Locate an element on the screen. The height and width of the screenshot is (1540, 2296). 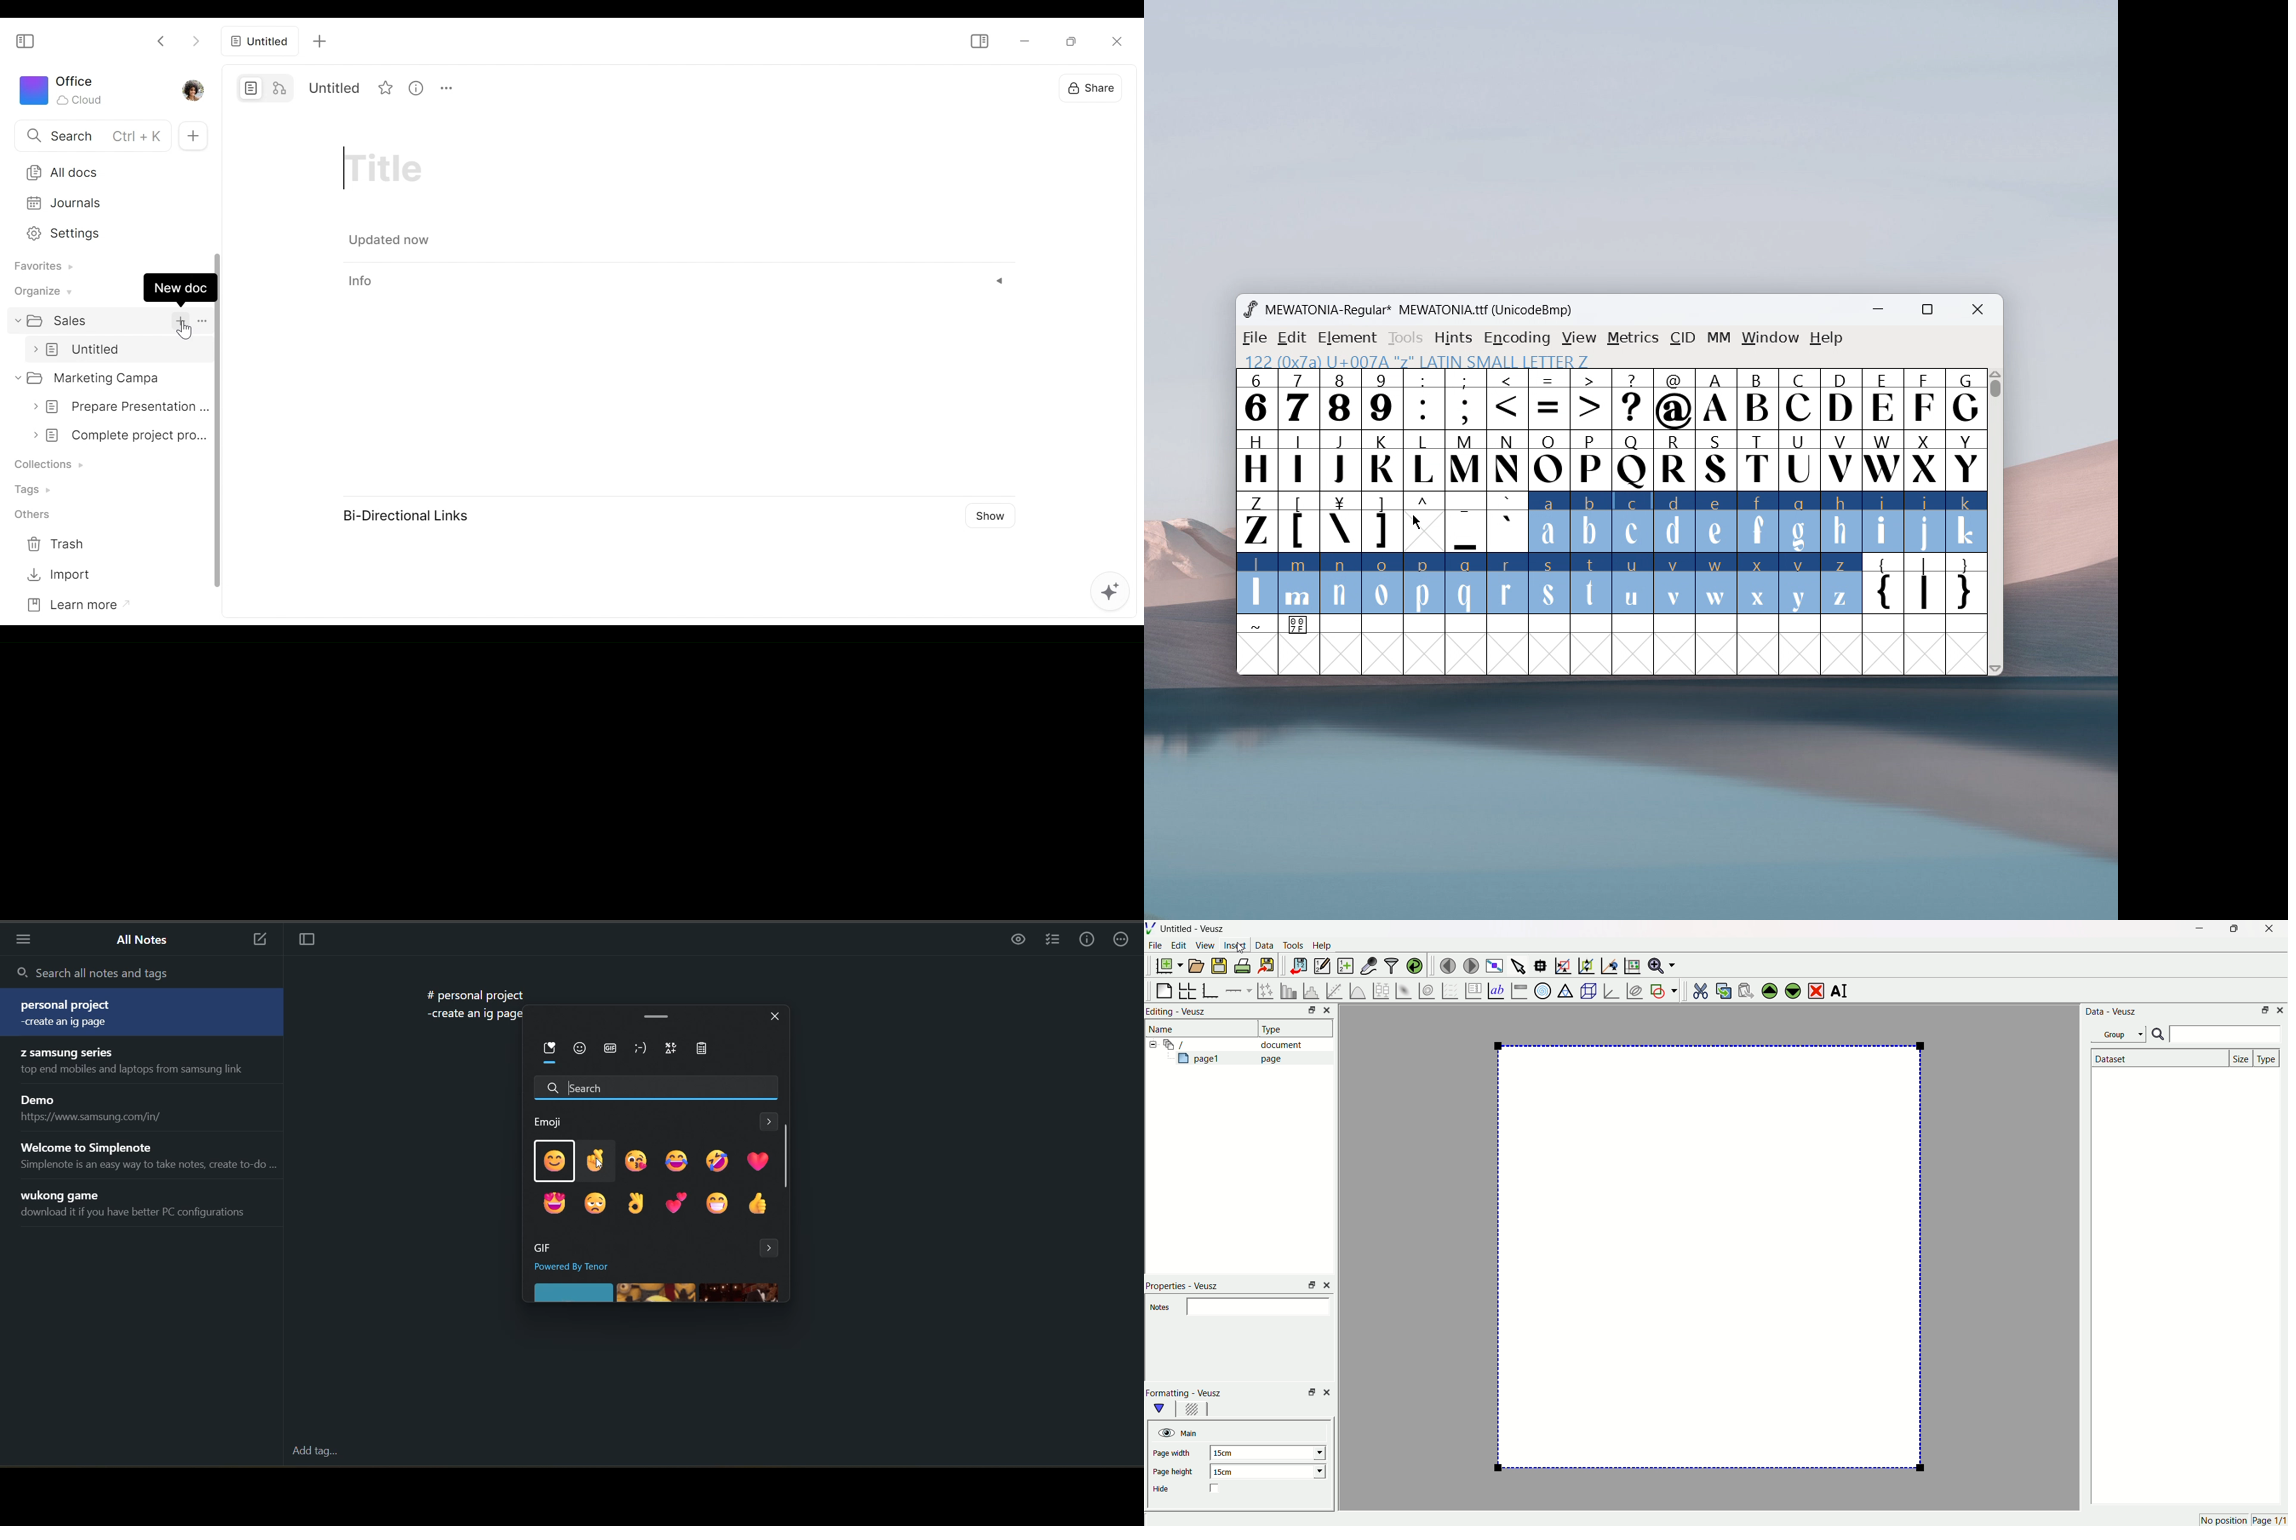
W is located at coordinates (1882, 460).